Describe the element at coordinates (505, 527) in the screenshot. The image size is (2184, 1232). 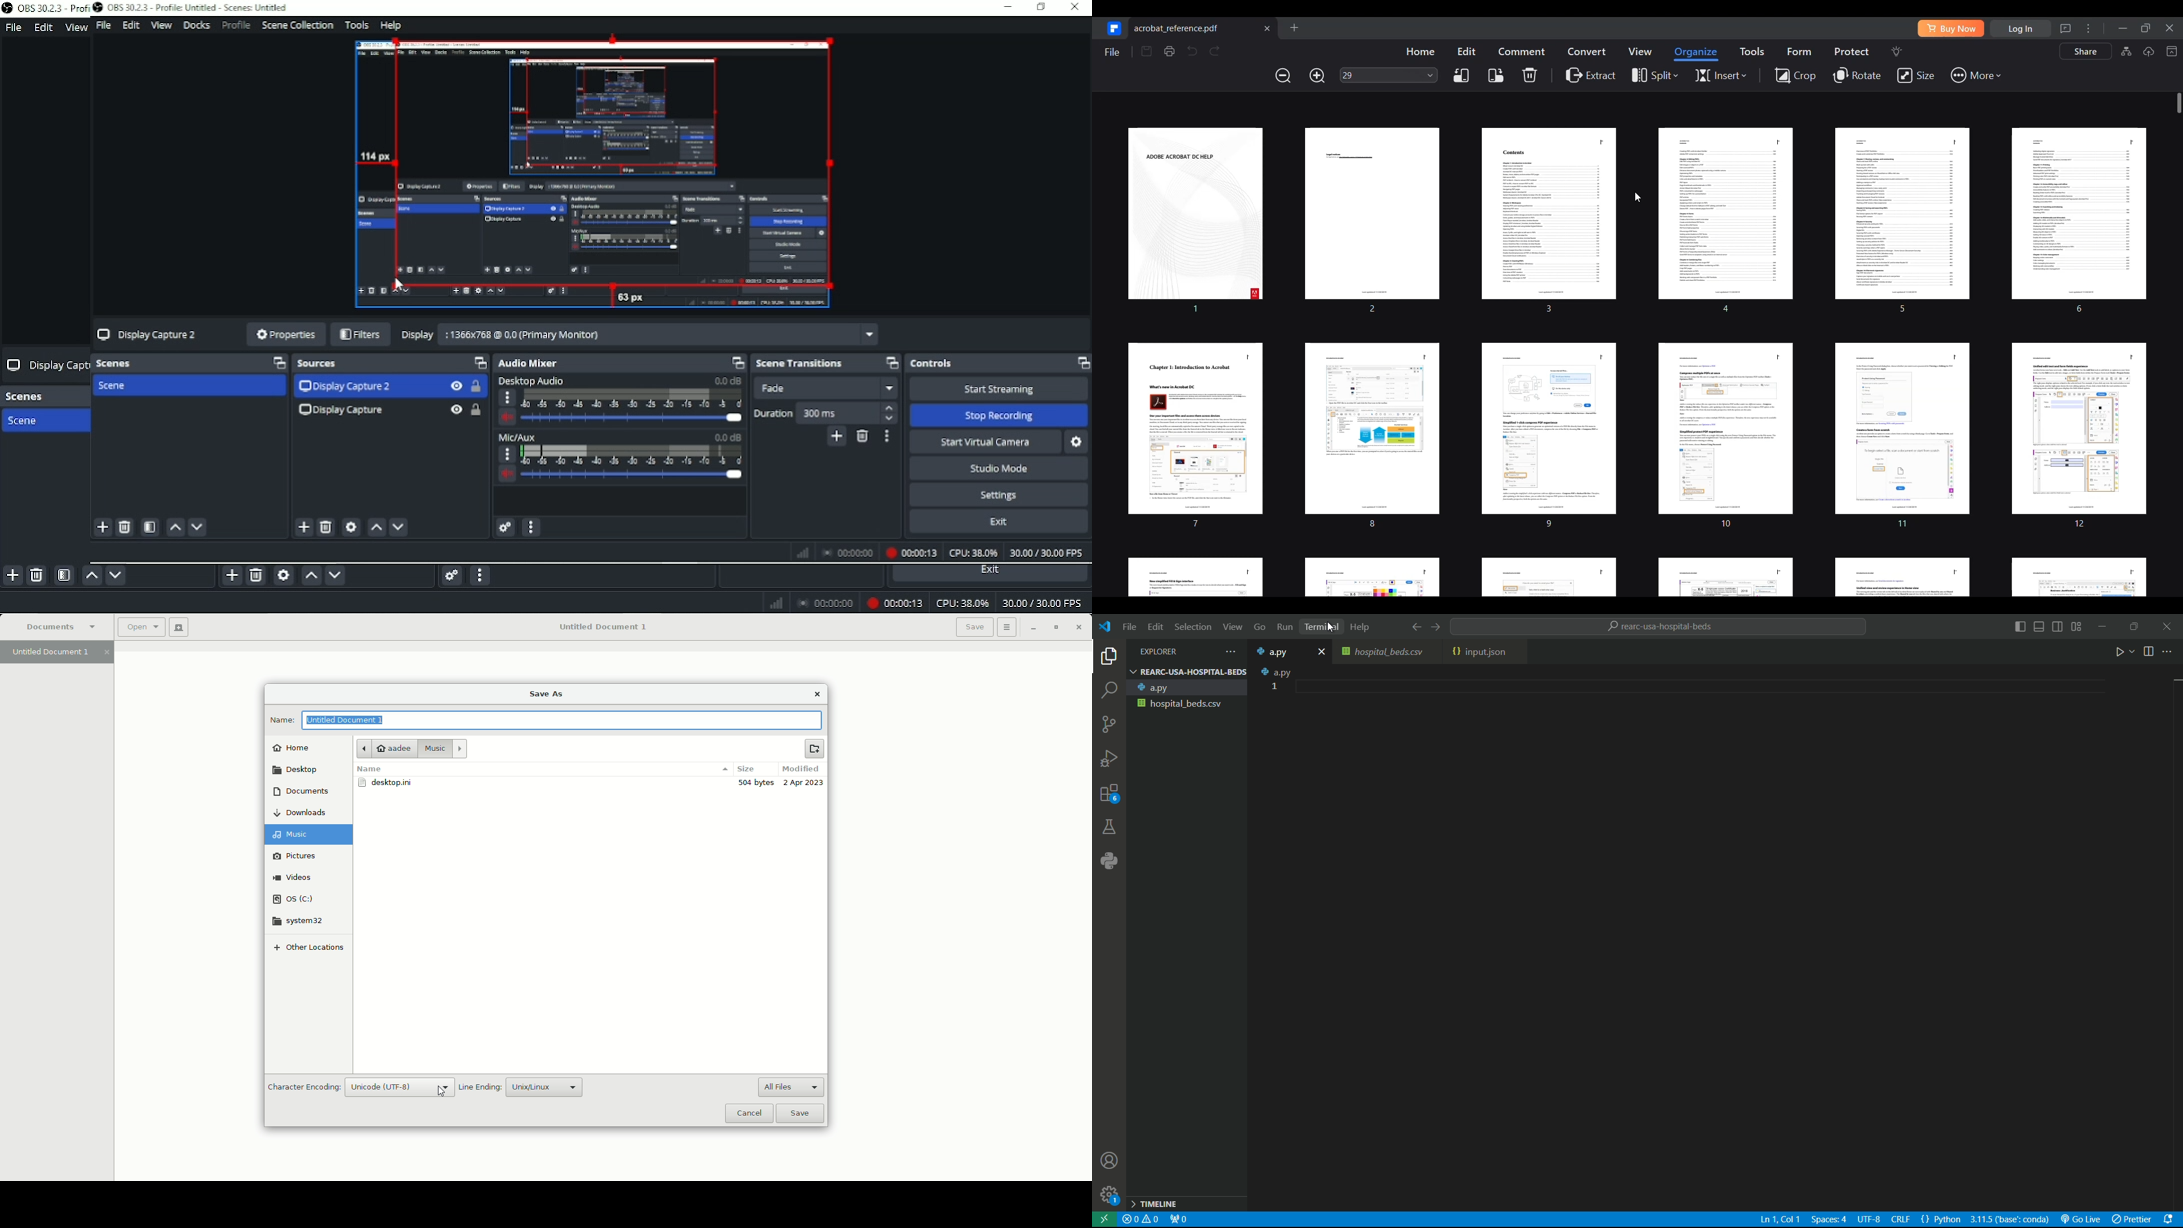
I see `settings` at that location.